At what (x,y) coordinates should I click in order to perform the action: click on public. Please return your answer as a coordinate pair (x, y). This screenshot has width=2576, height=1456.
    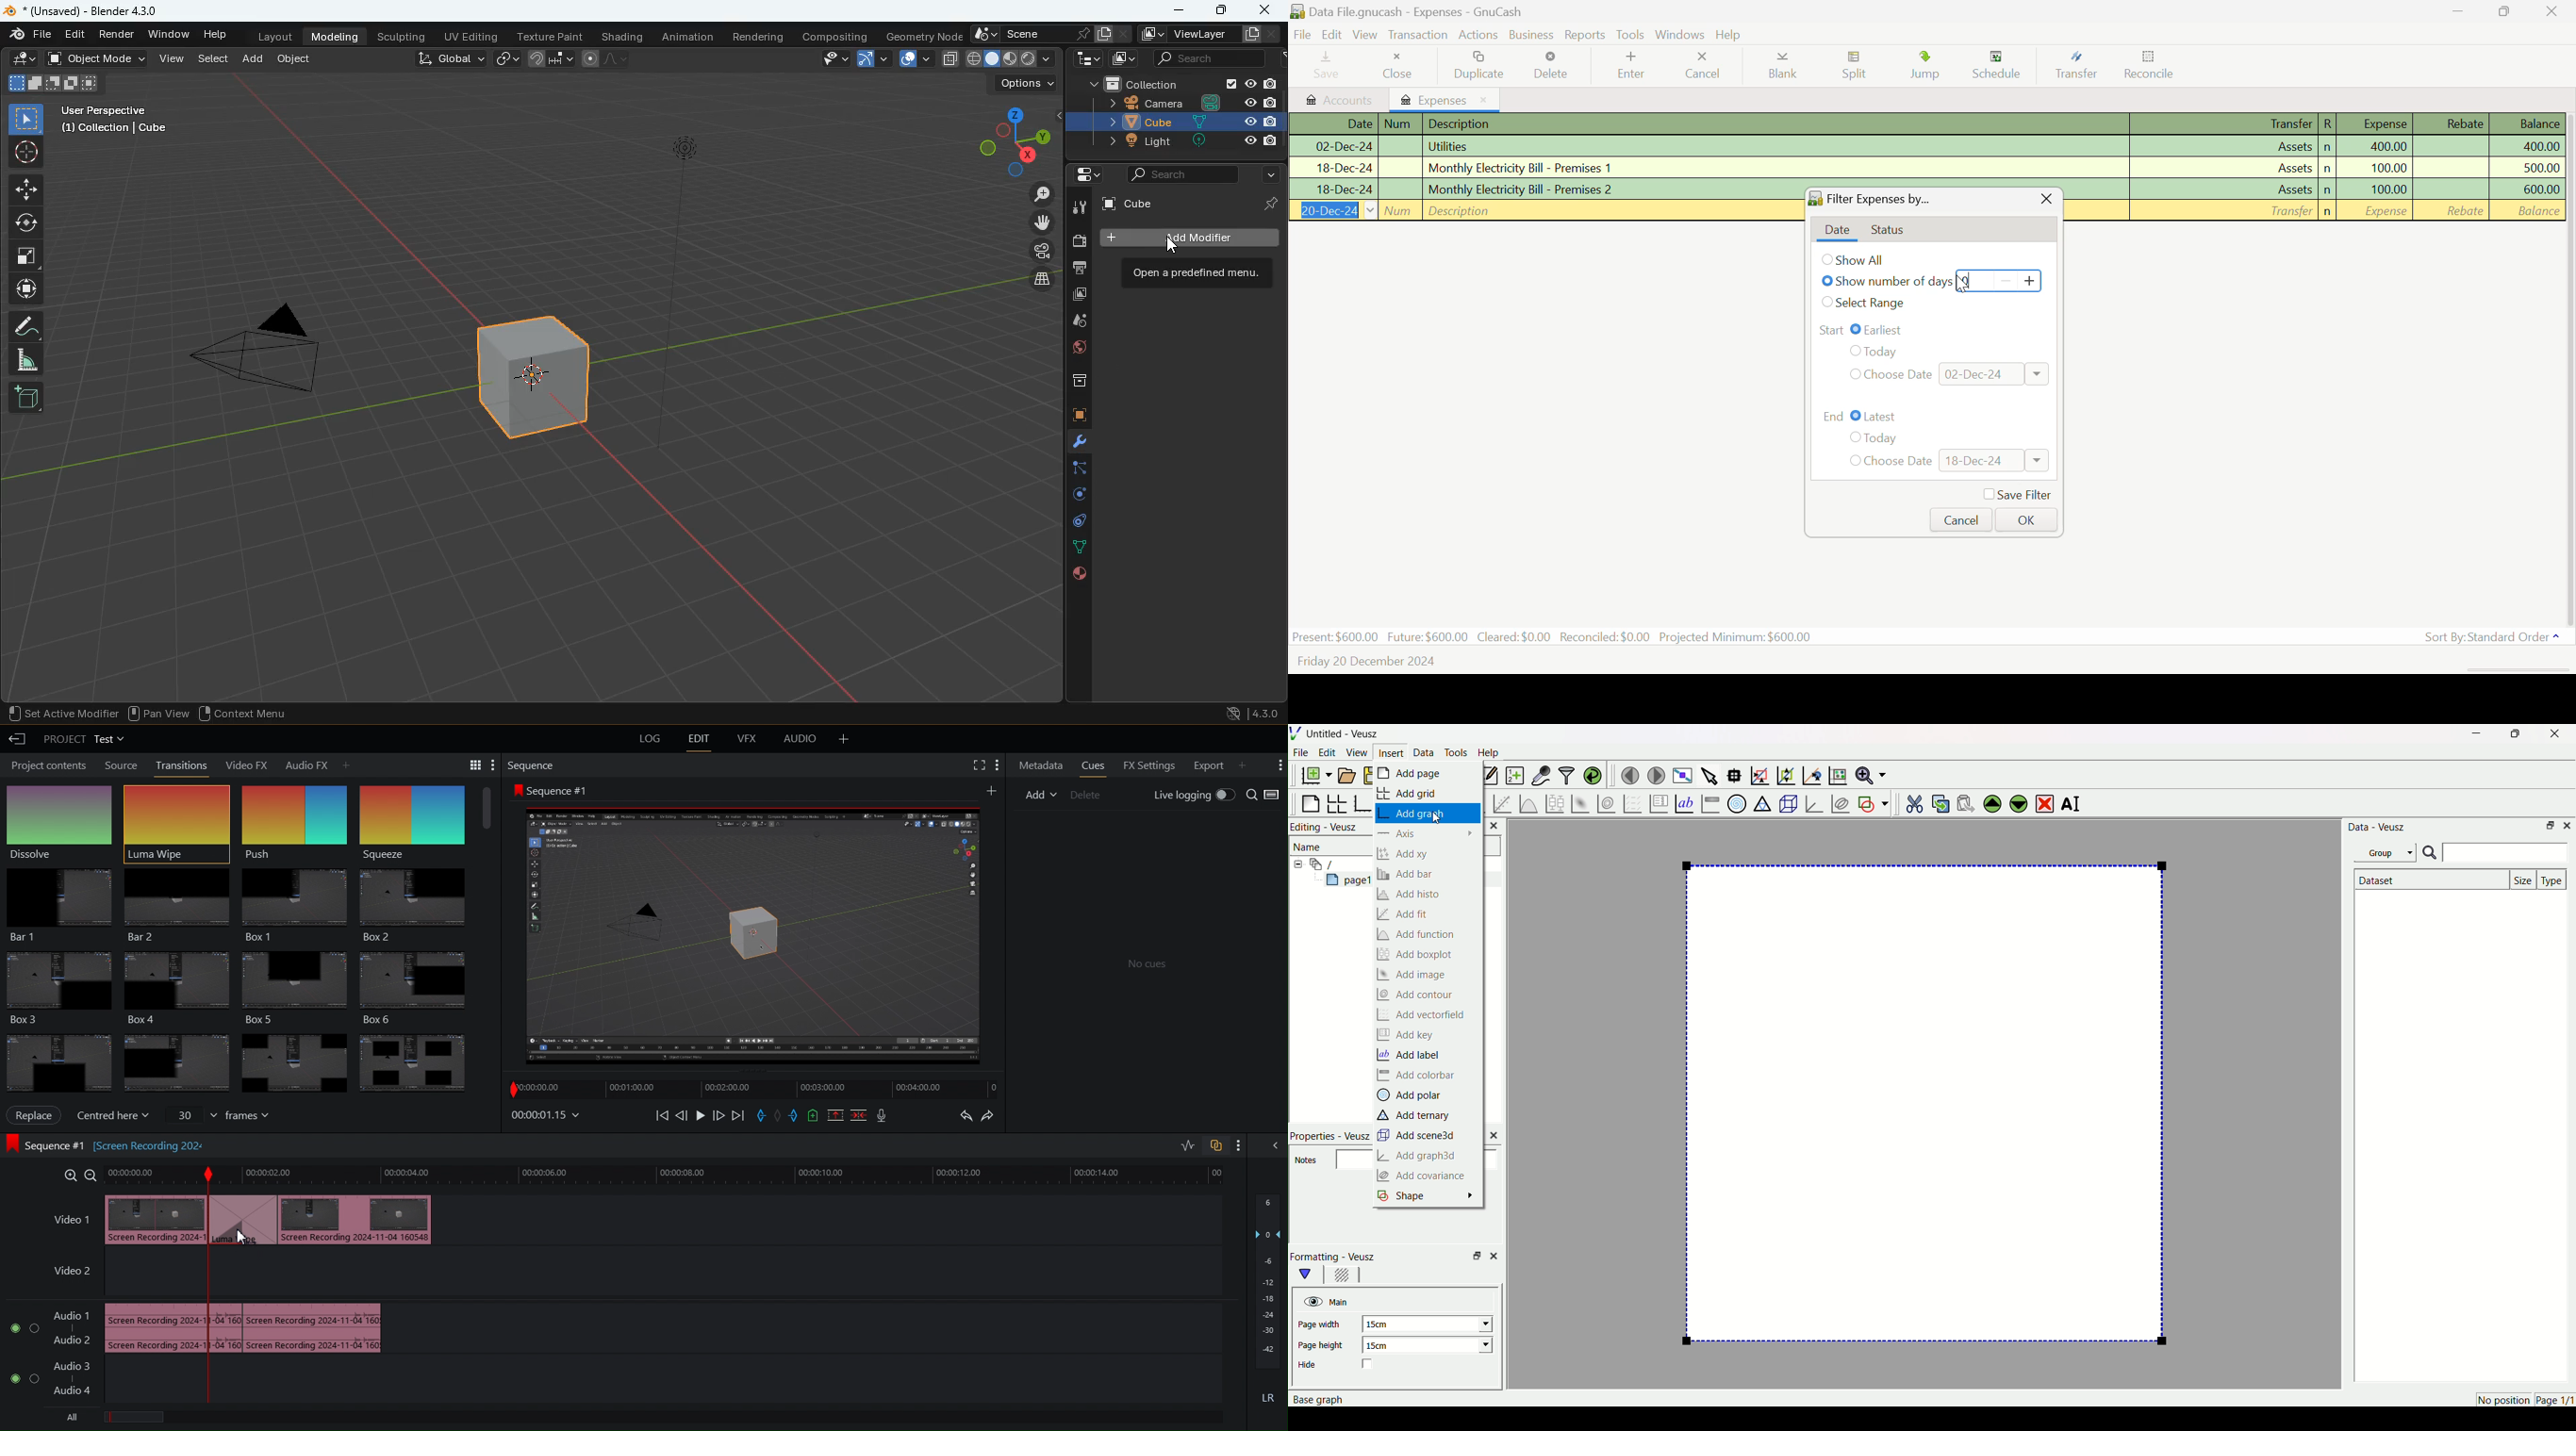
    Looking at the image, I should click on (1071, 350).